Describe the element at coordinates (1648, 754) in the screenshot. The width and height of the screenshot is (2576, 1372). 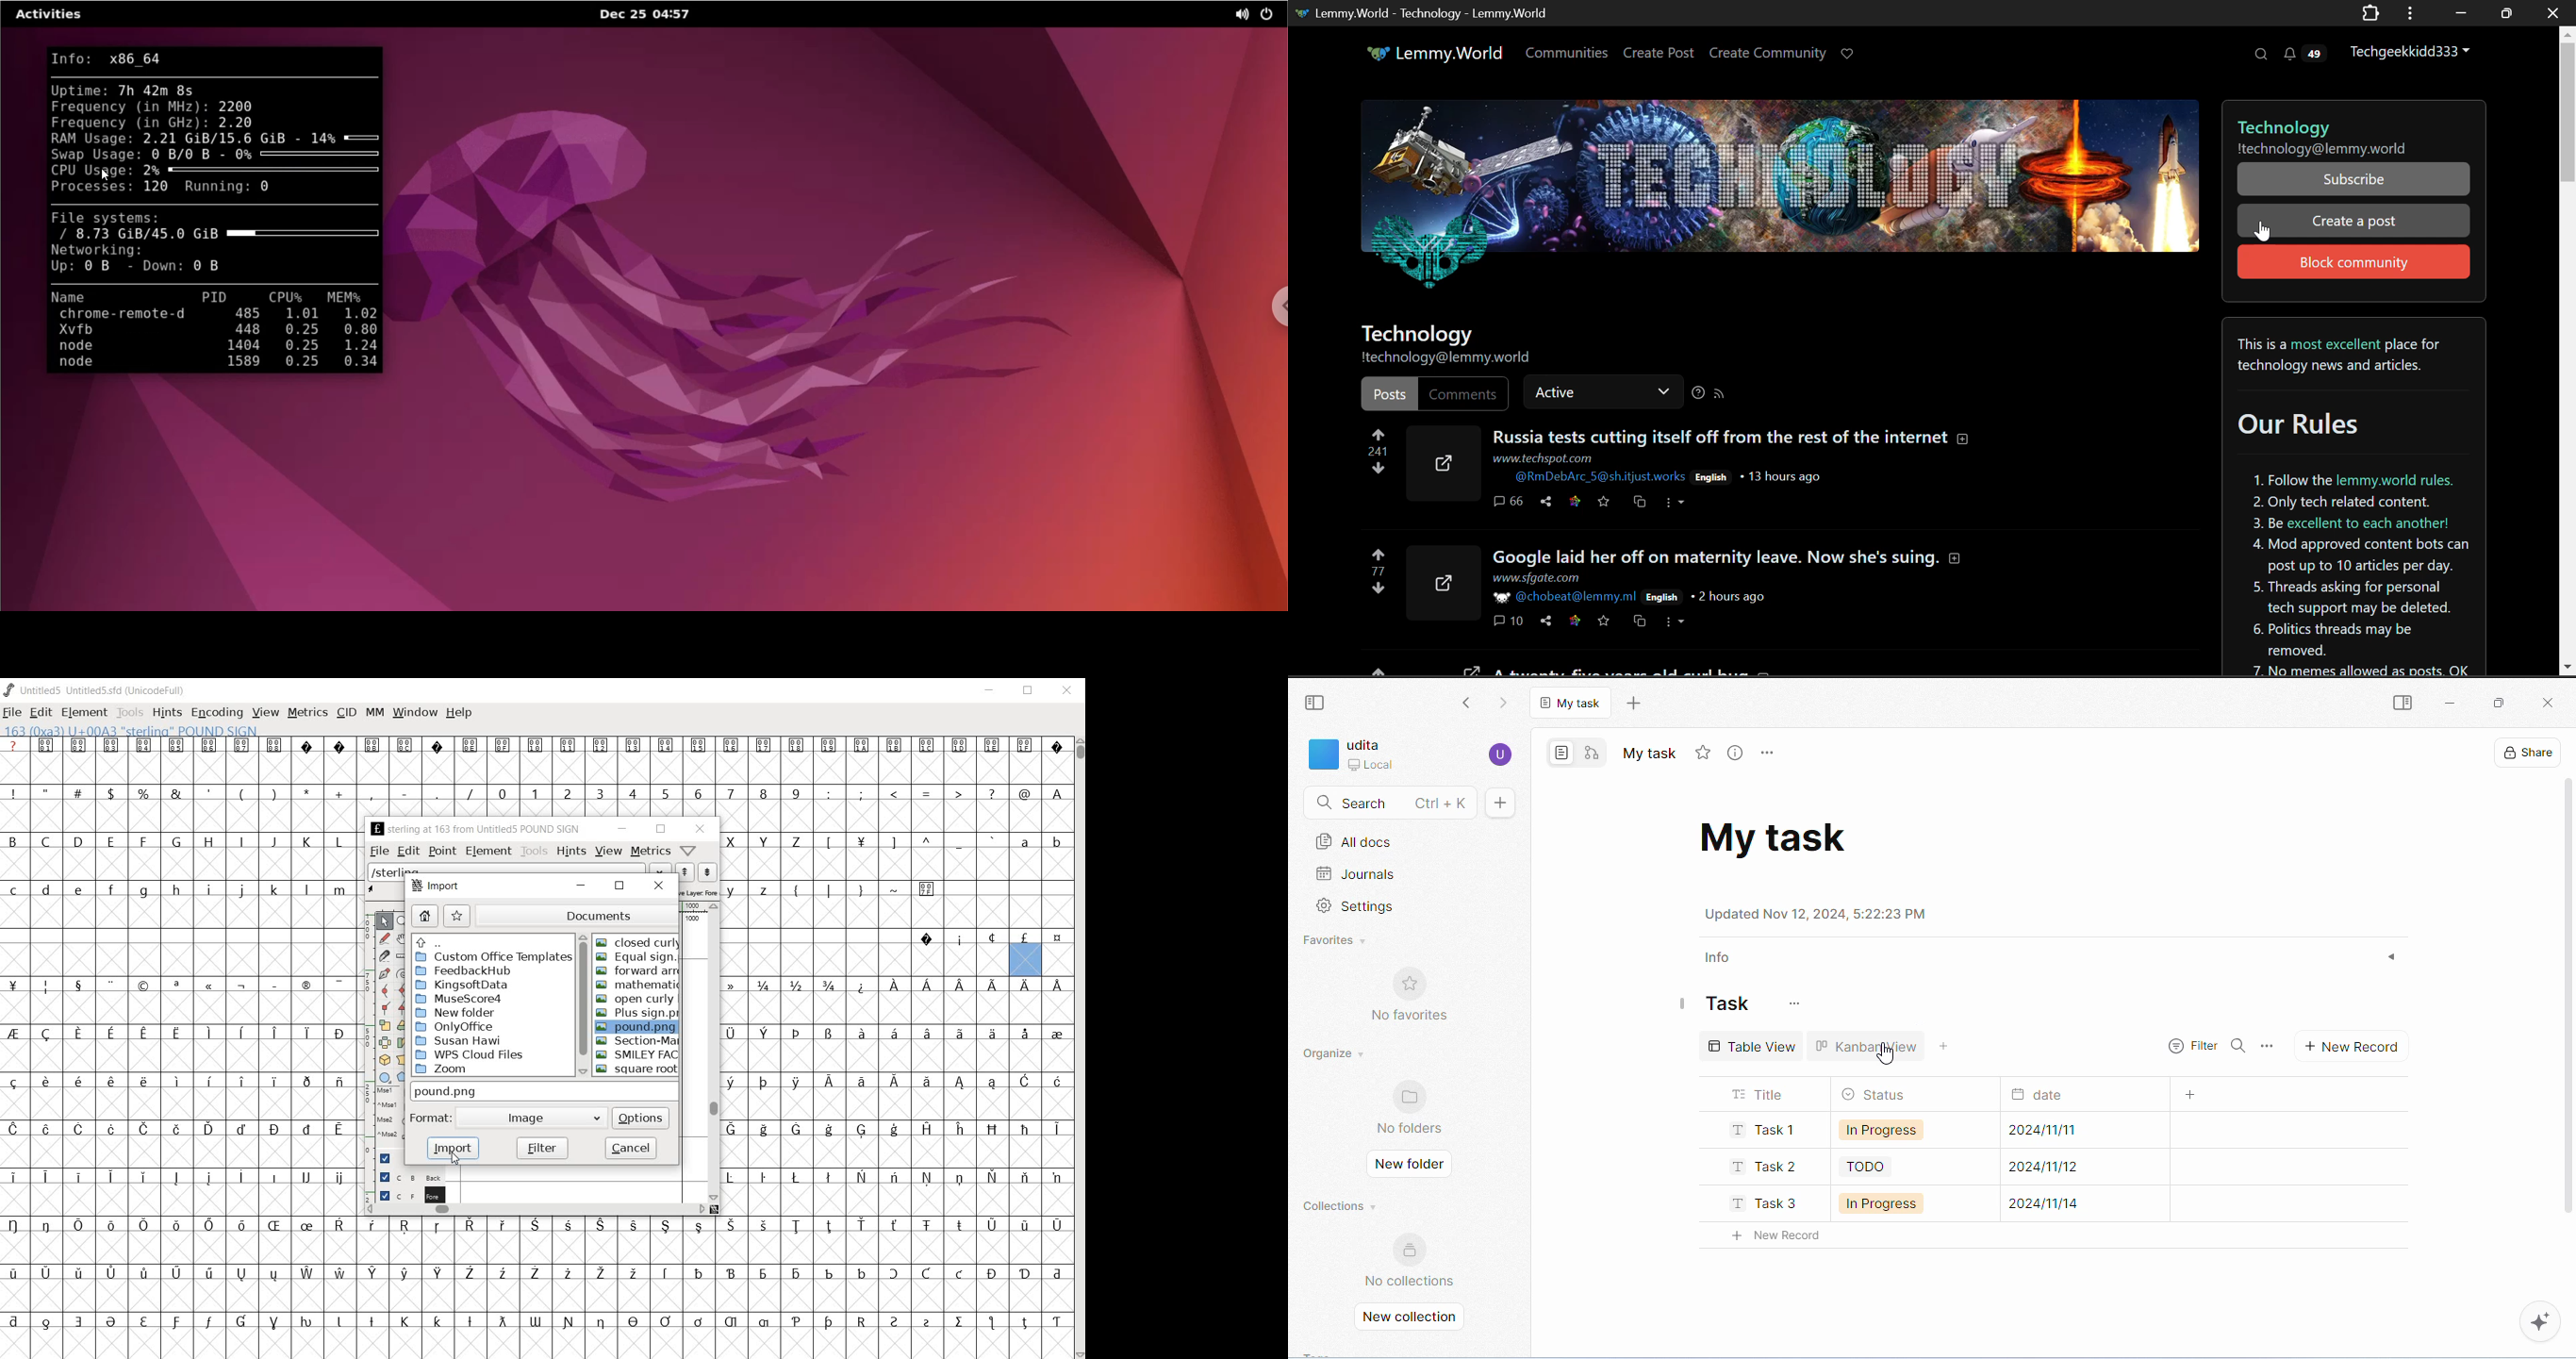
I see `my task` at that location.